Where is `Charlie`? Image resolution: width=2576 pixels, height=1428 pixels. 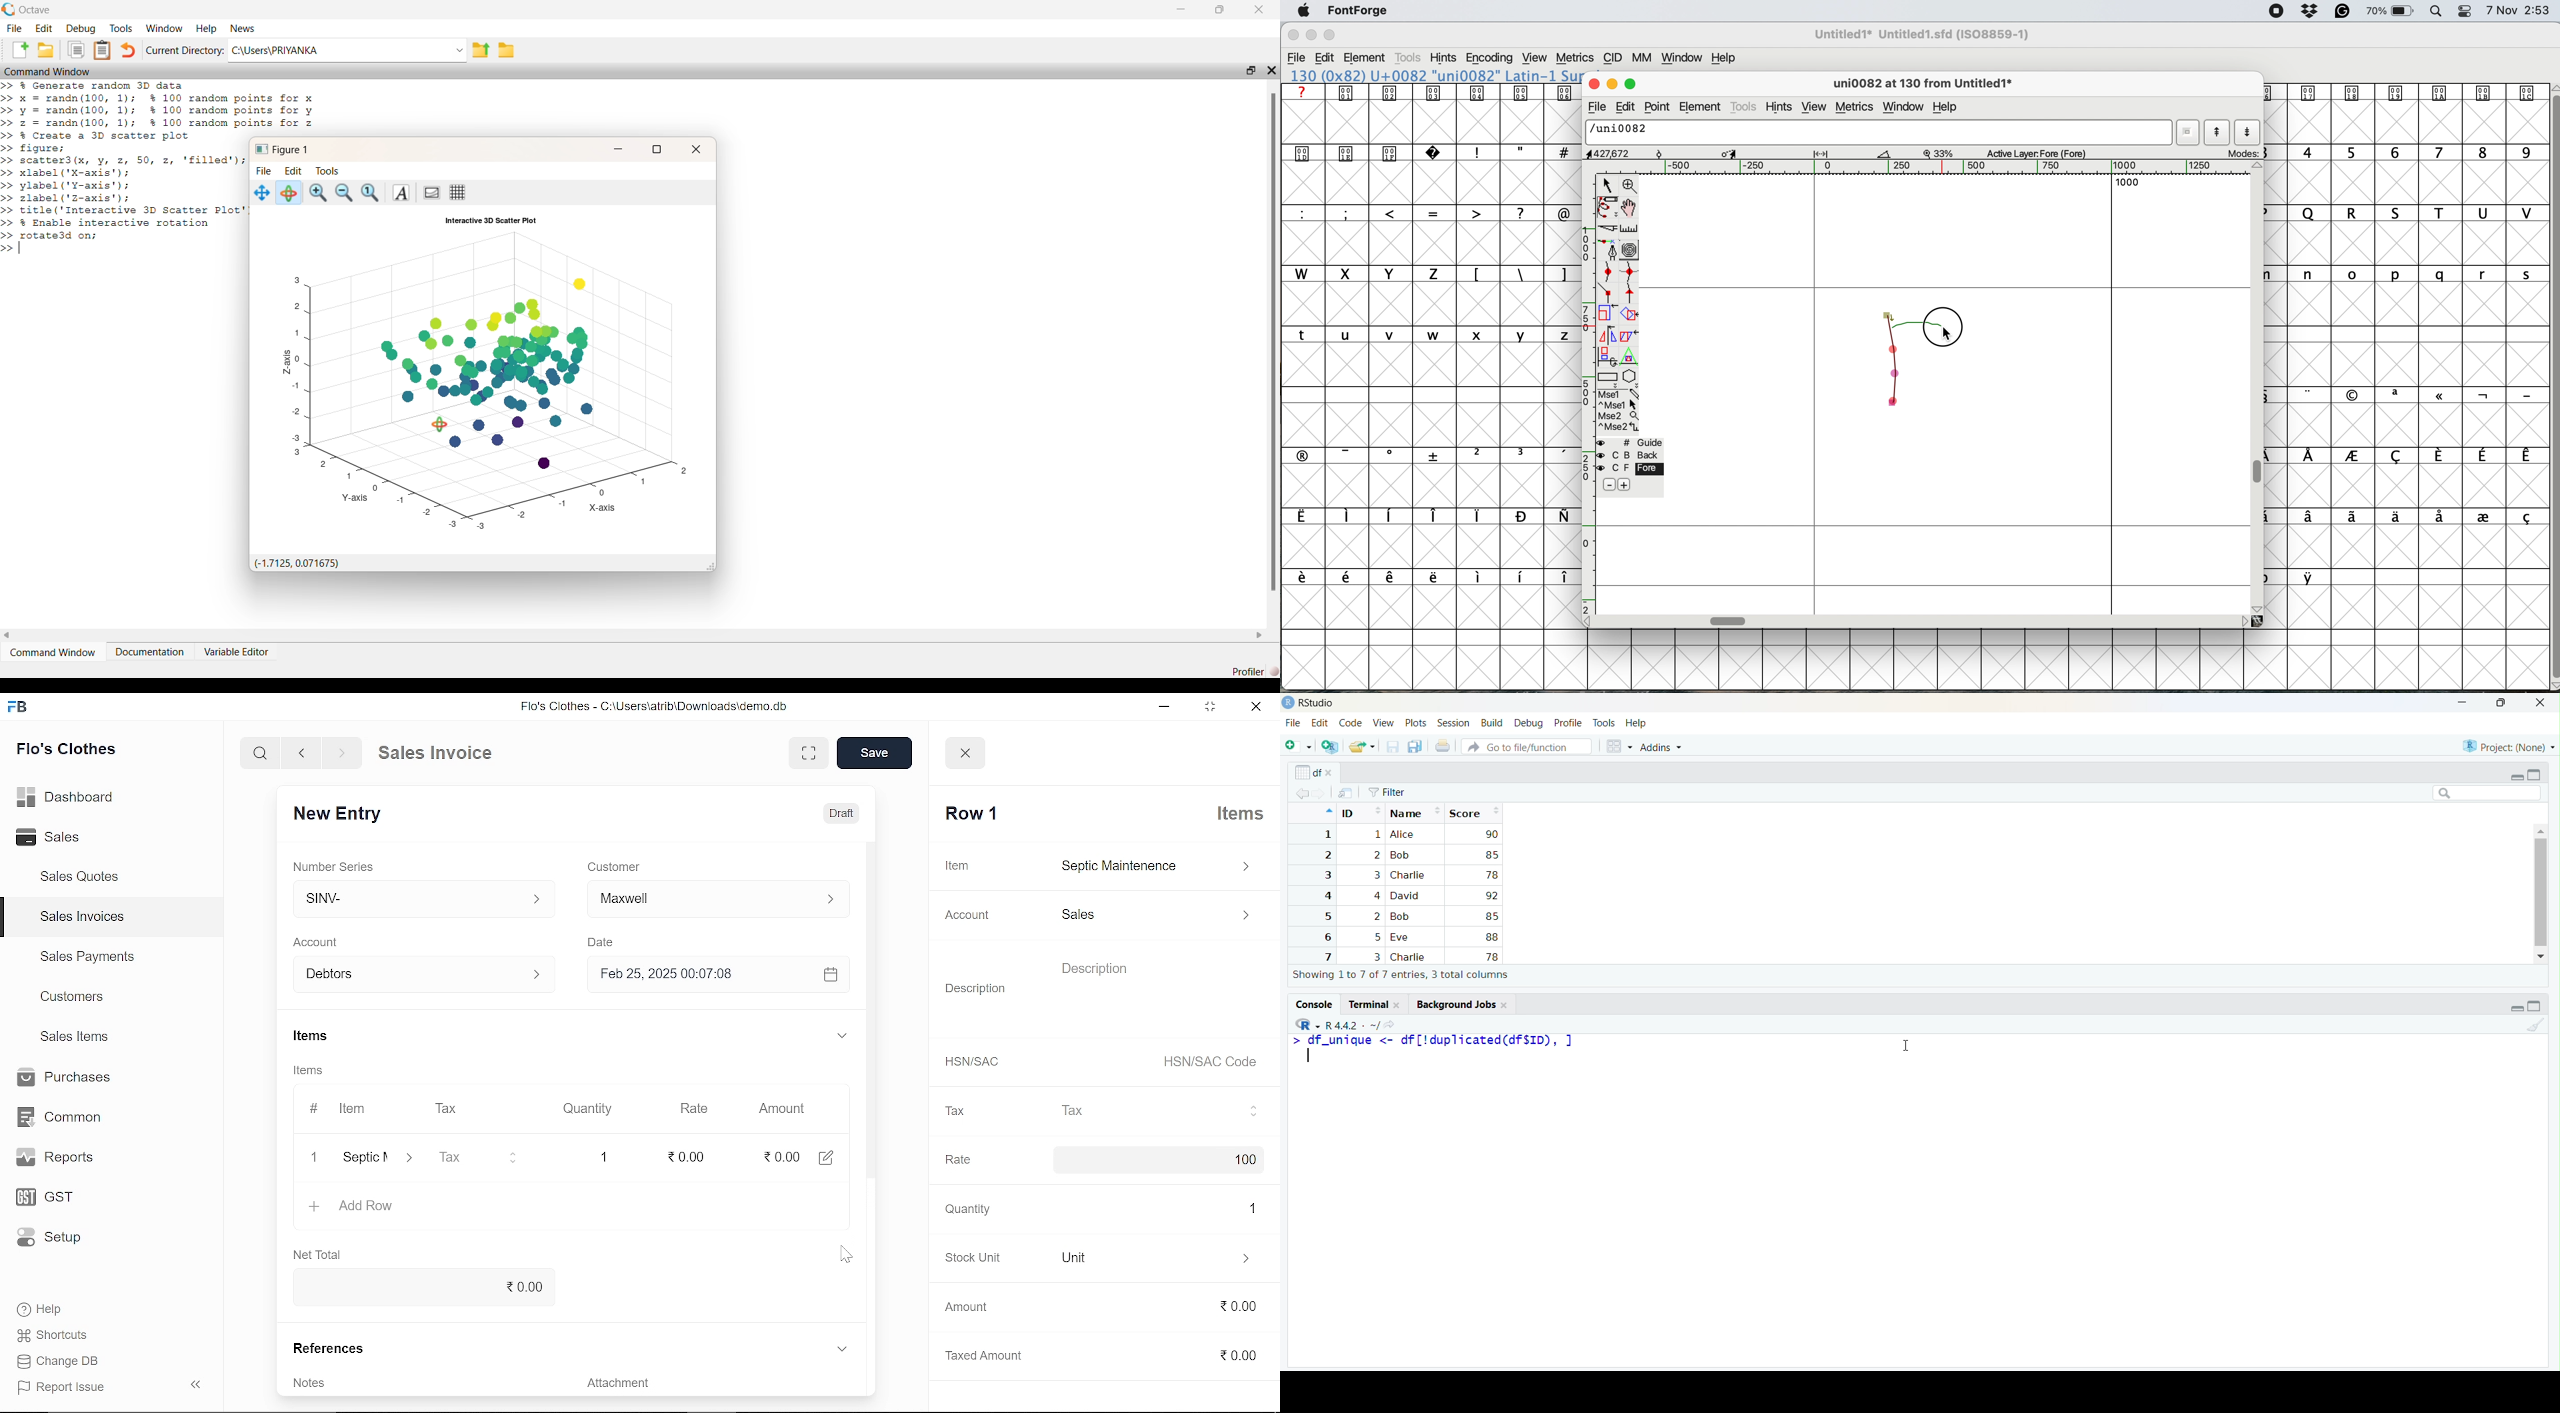 Charlie is located at coordinates (1409, 875).